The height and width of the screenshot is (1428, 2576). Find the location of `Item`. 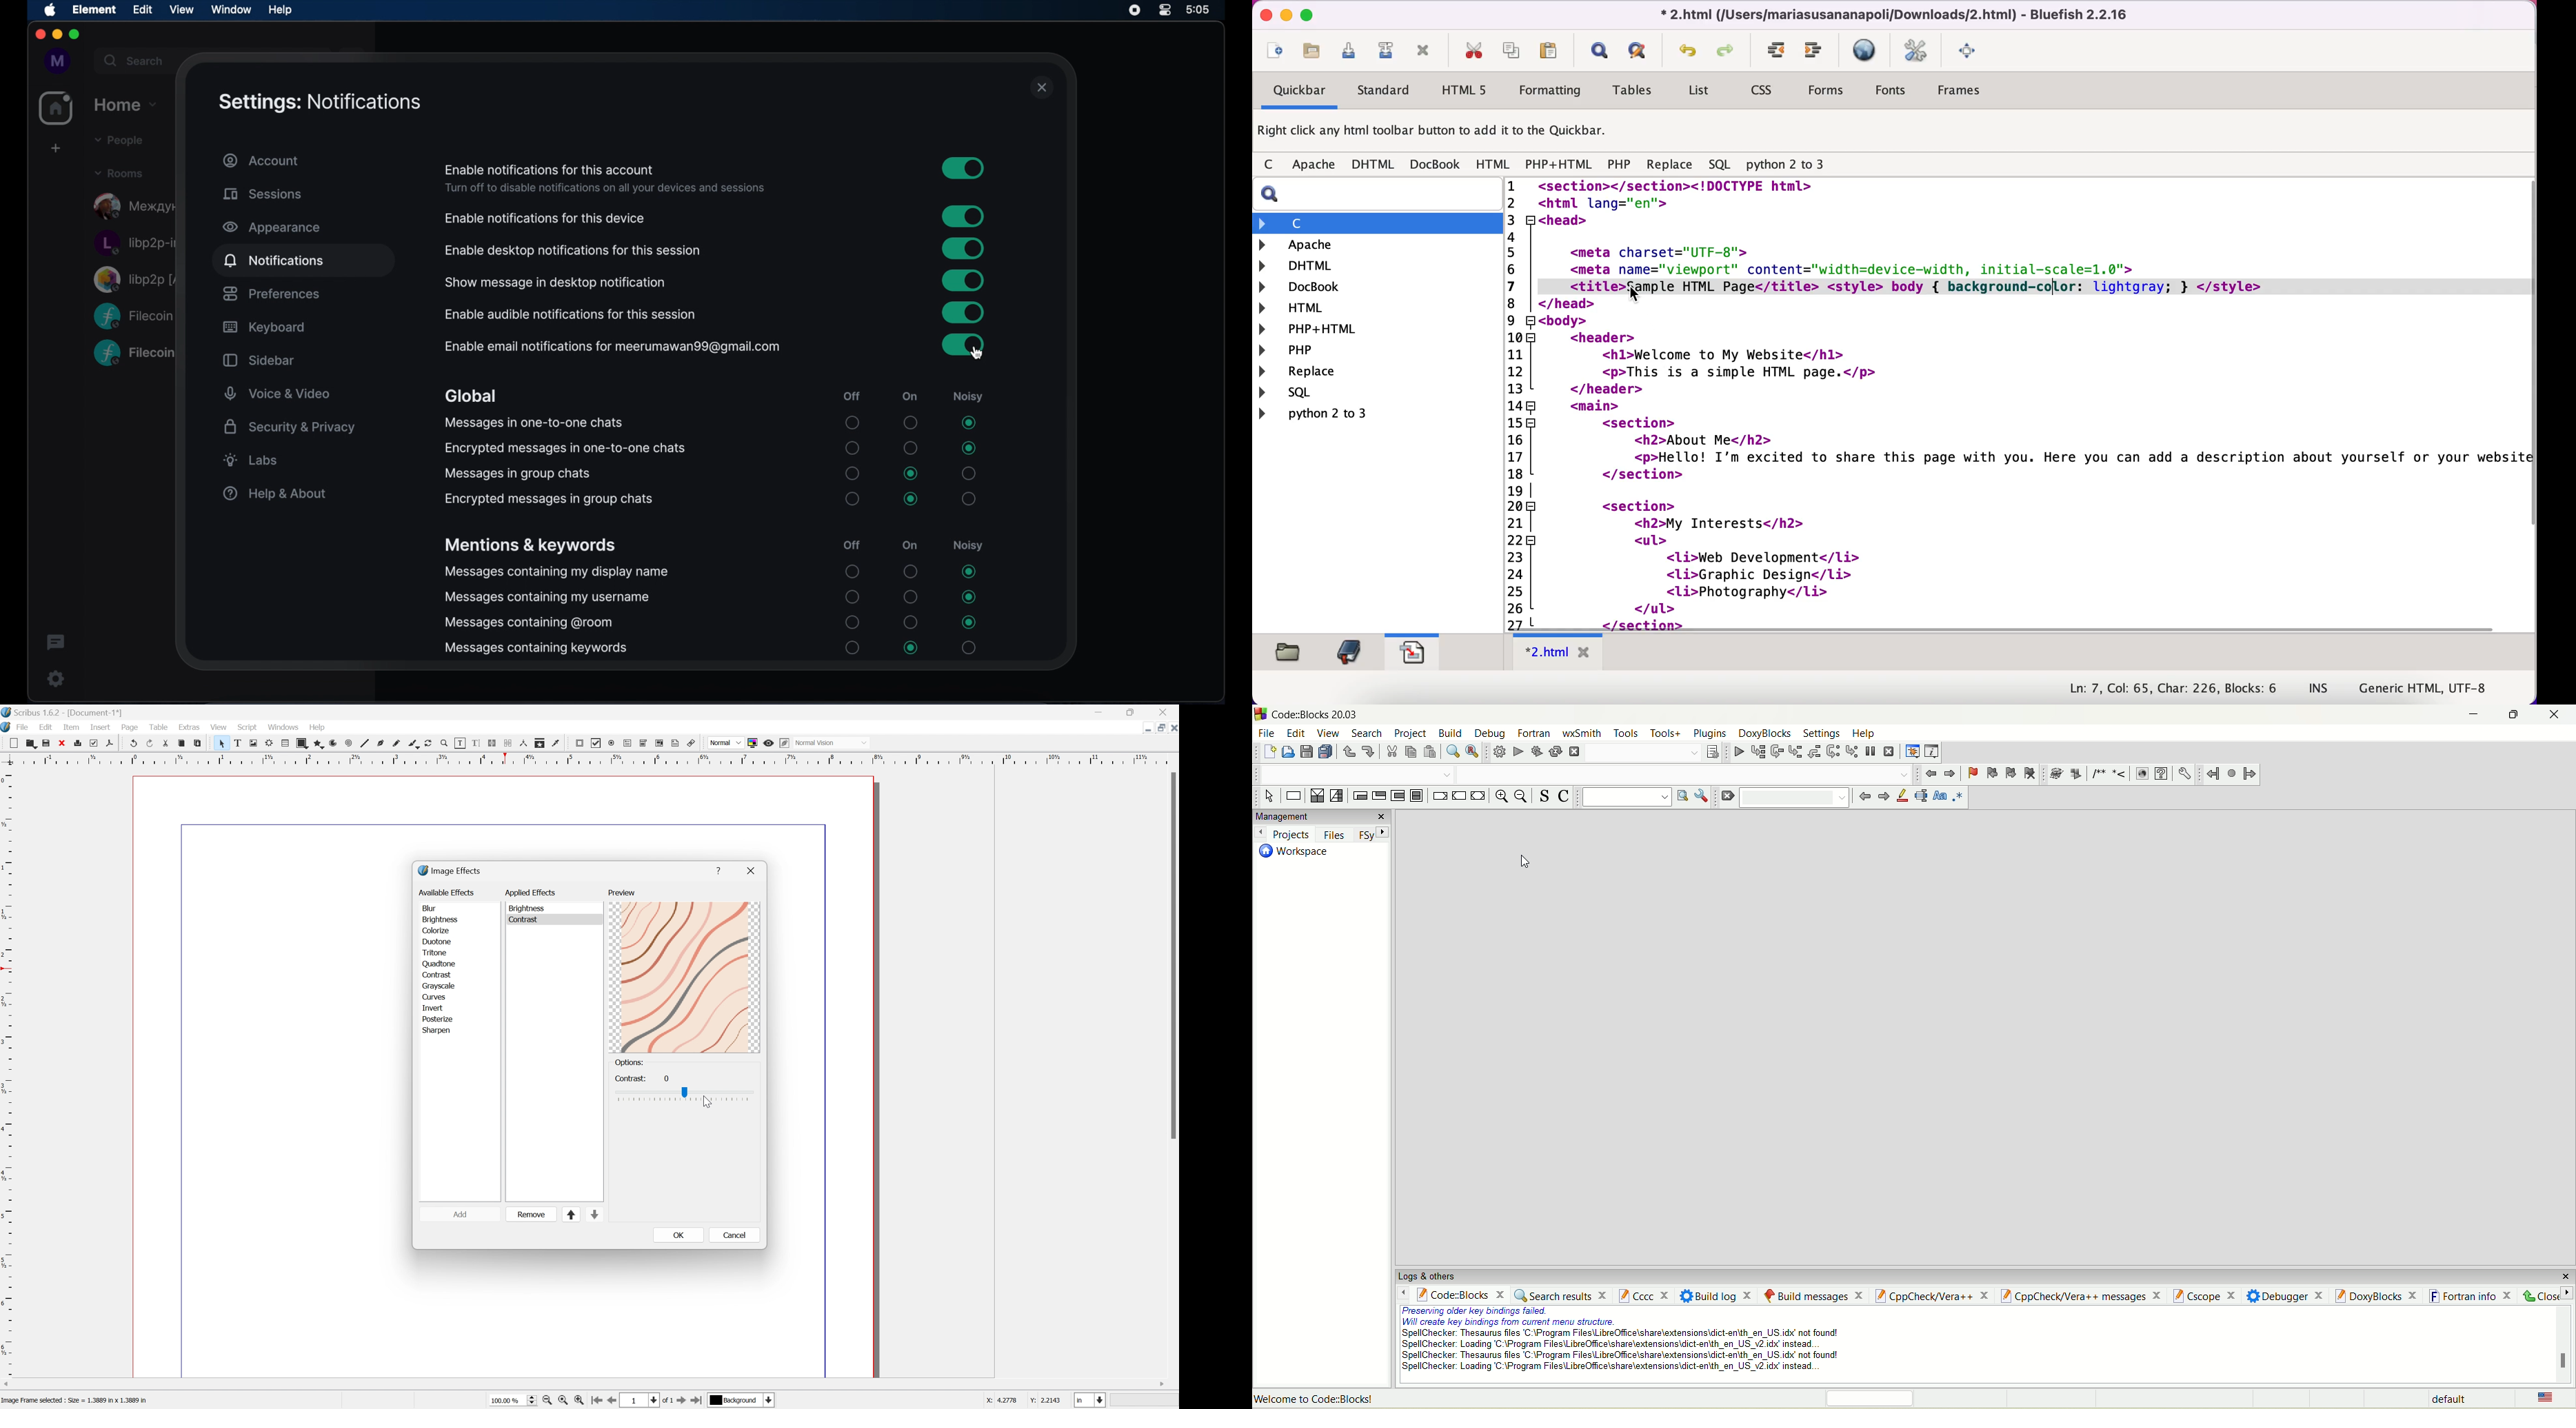

Item is located at coordinates (71, 727).